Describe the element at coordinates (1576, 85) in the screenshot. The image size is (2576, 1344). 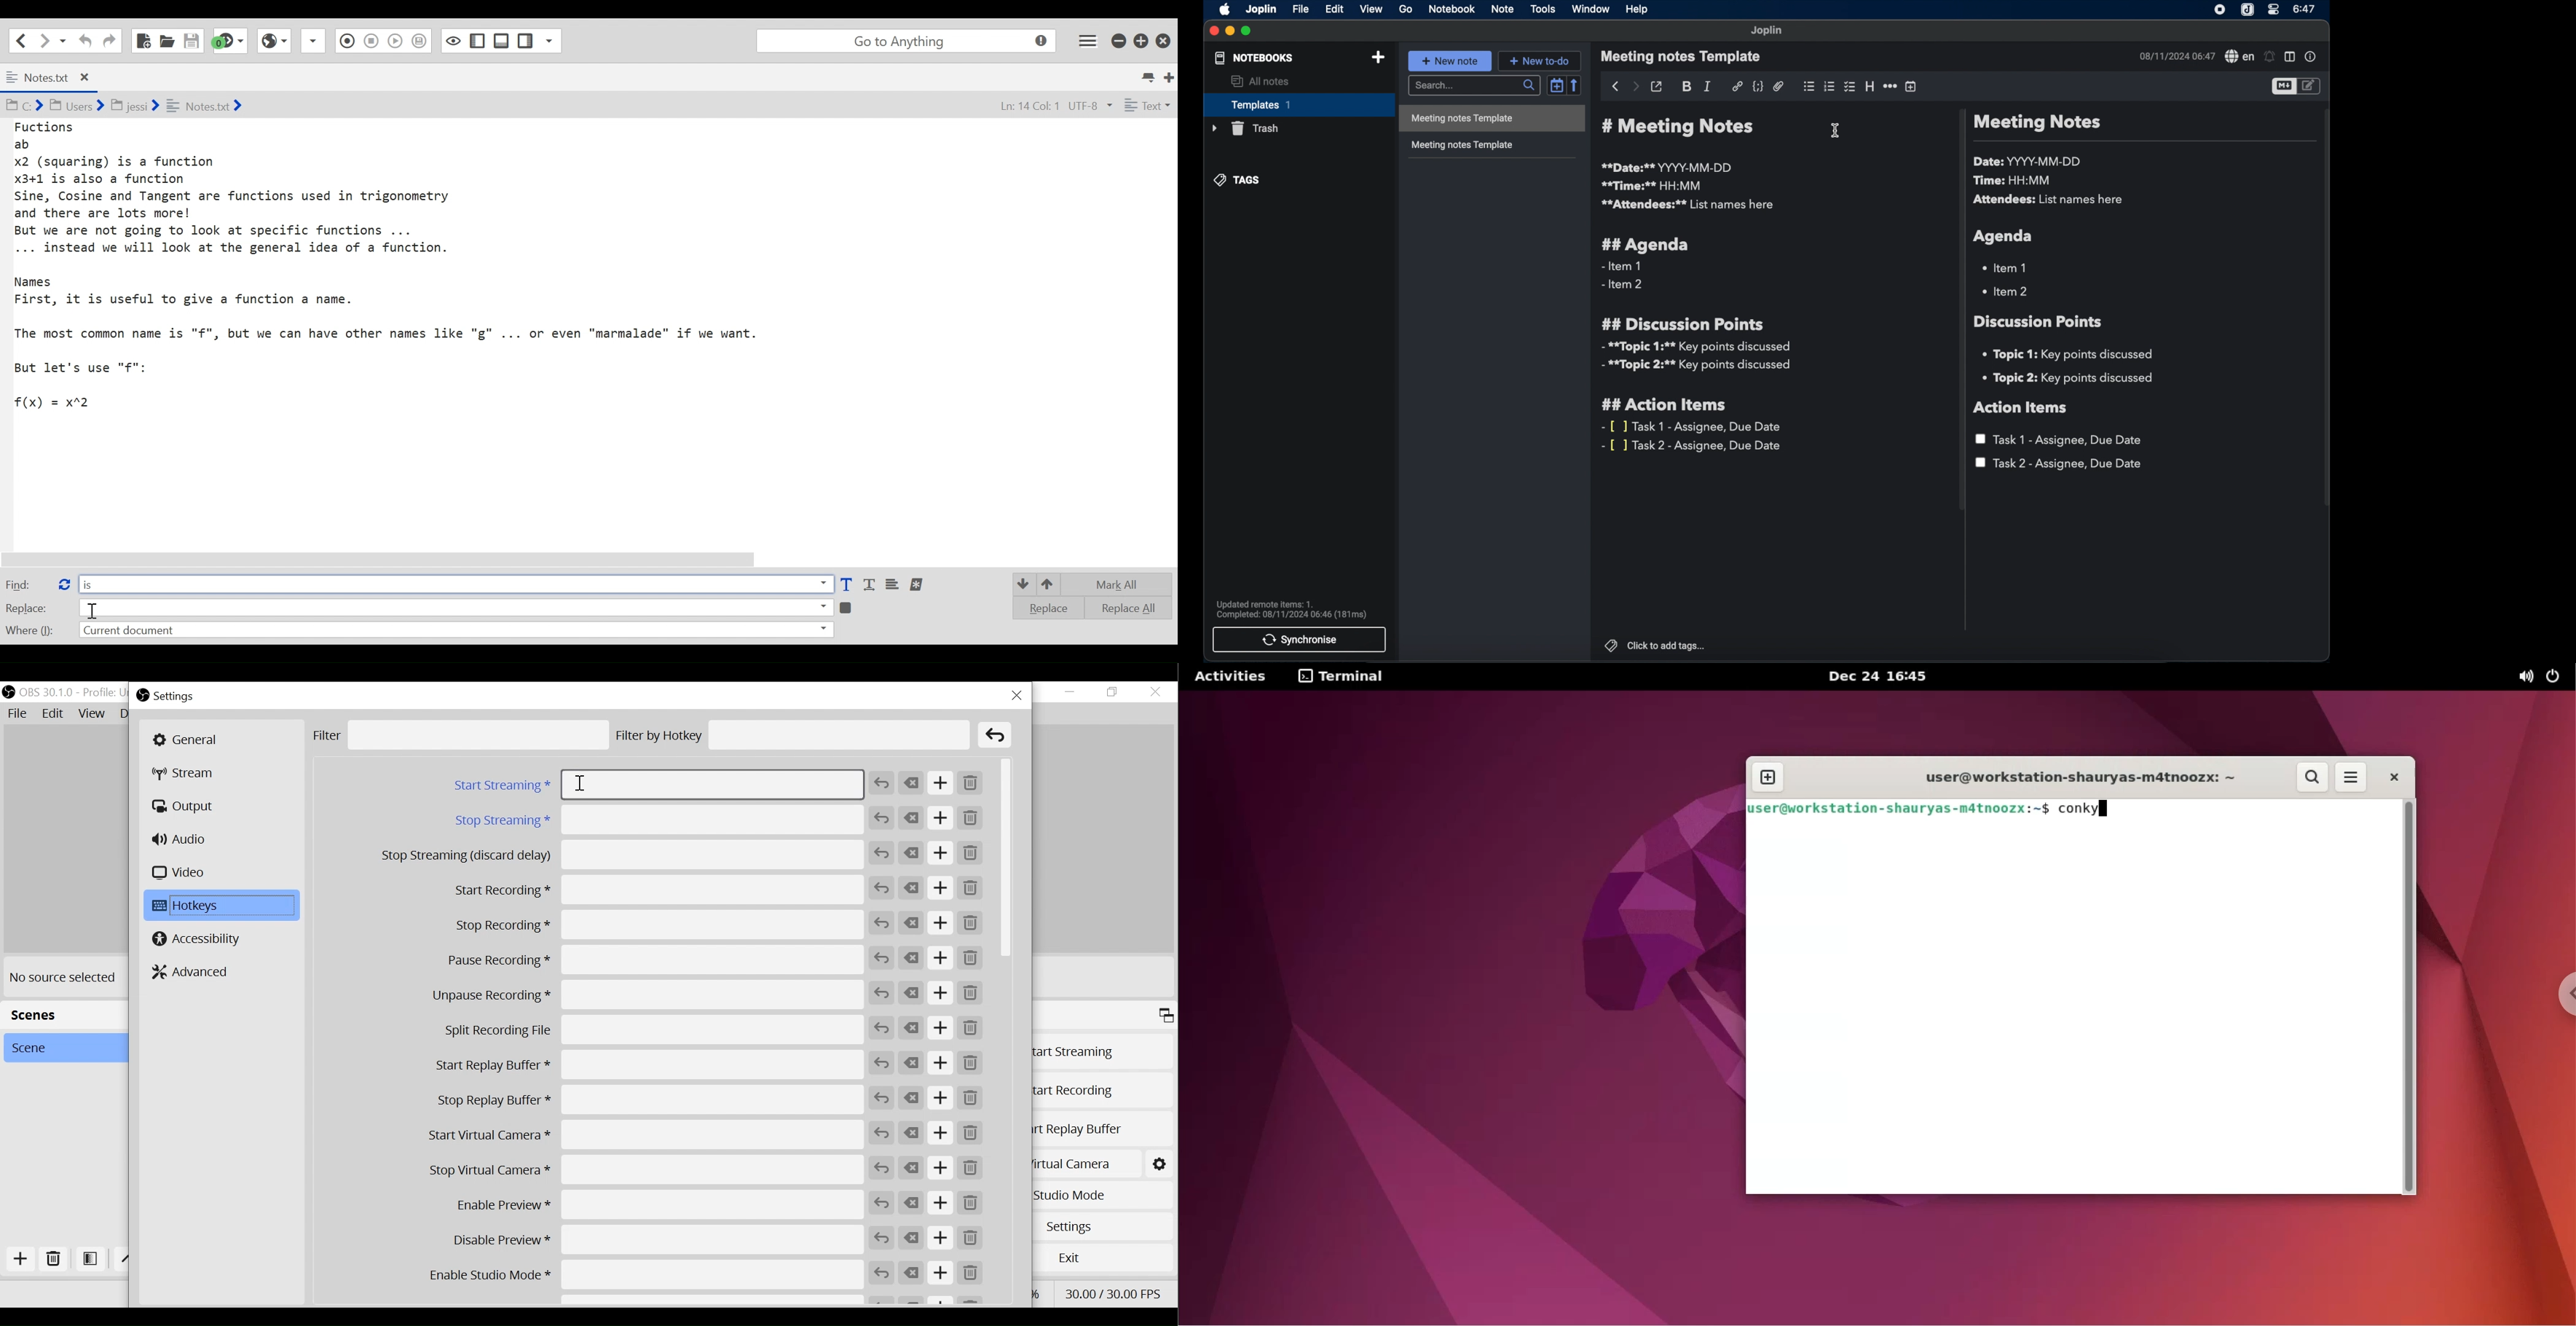
I see `reverse sort order` at that location.